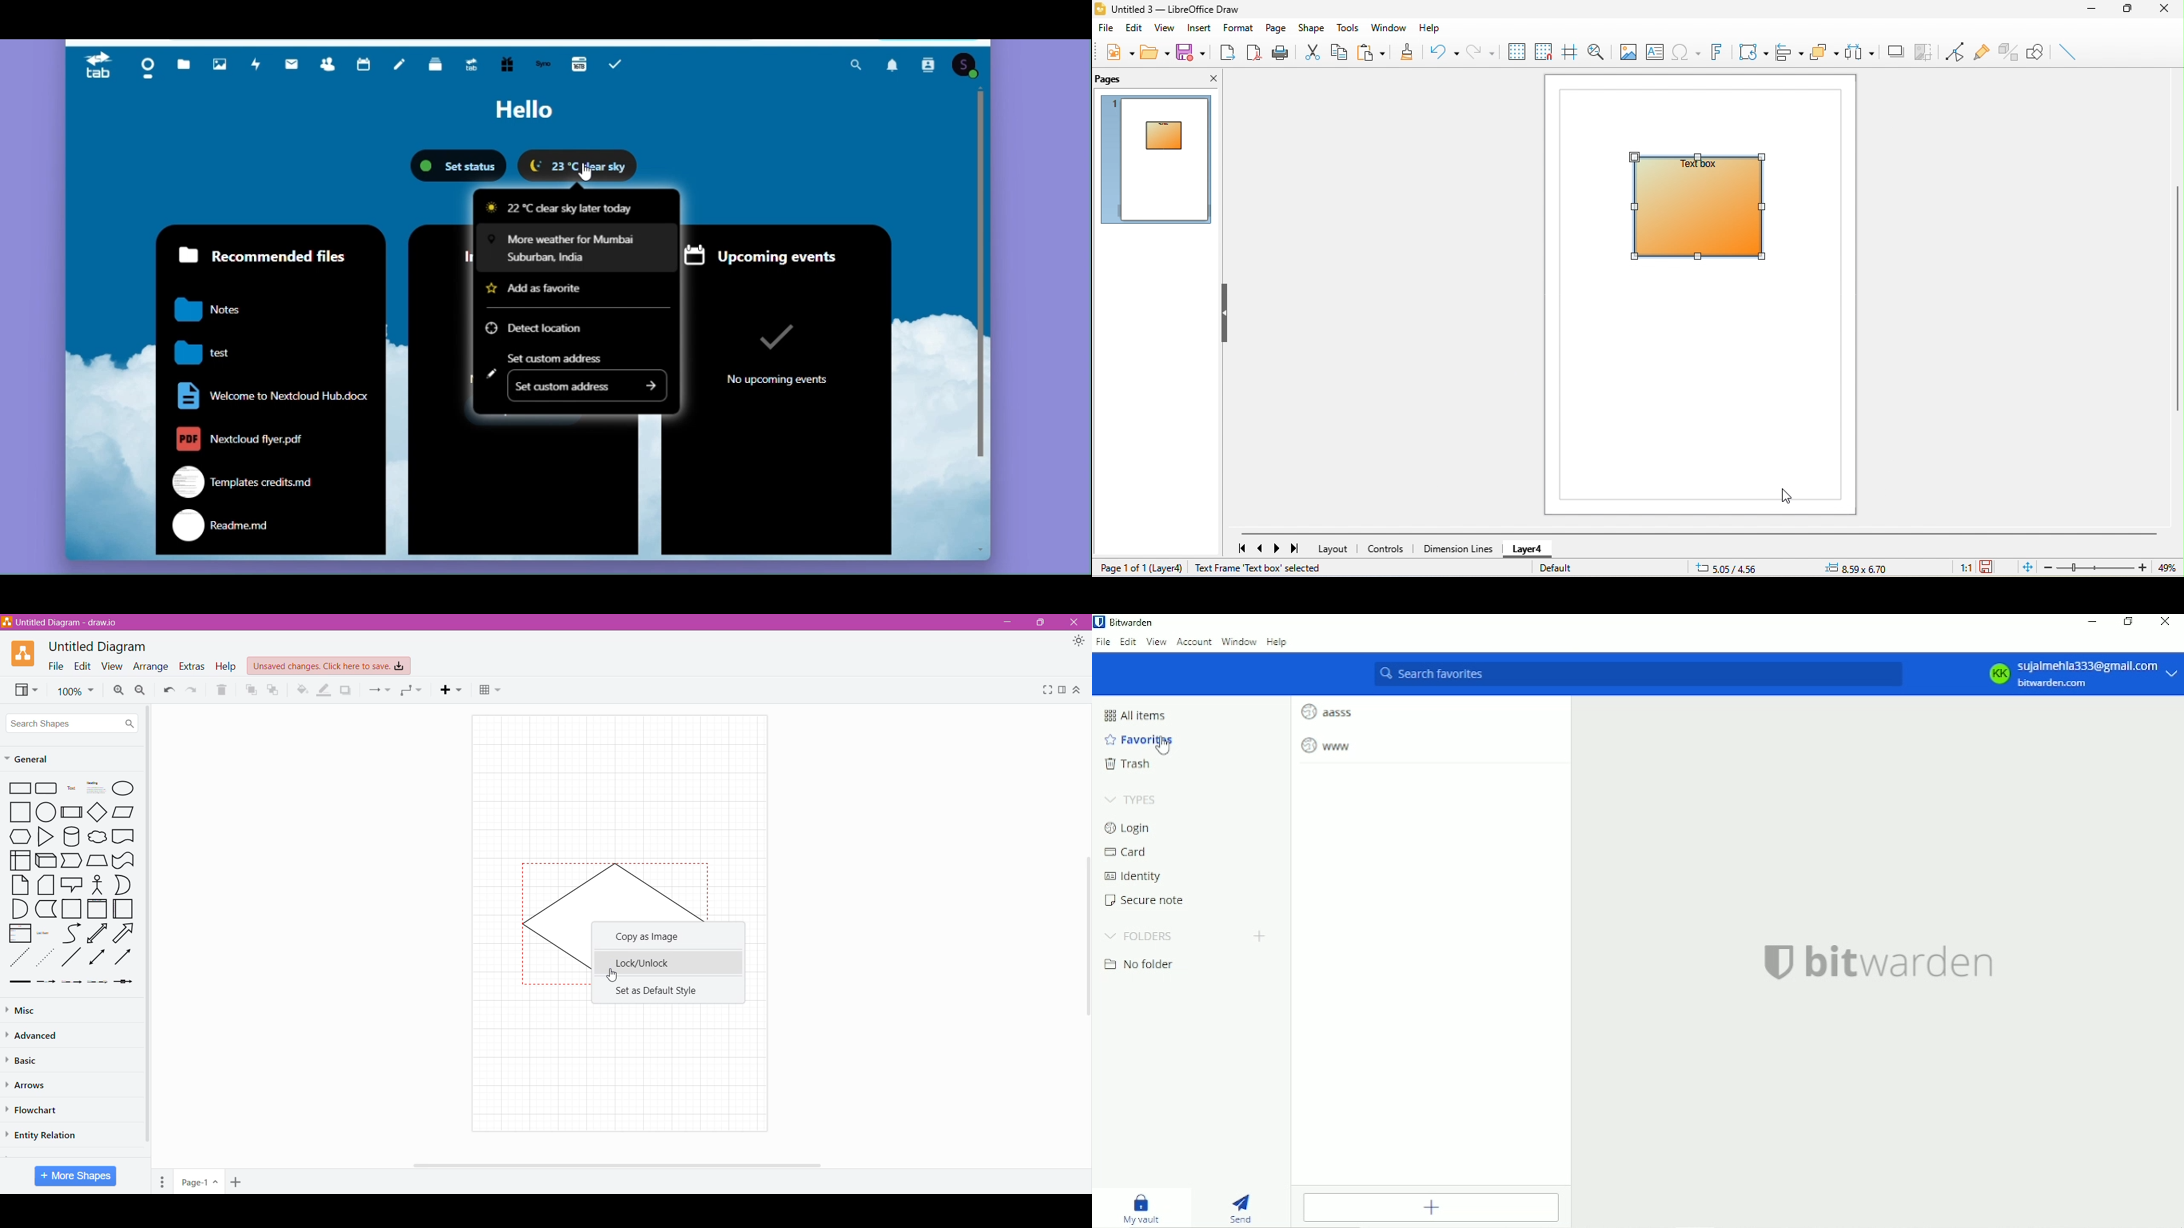 The height and width of the screenshot is (1232, 2184). I want to click on Edit, so click(82, 666).